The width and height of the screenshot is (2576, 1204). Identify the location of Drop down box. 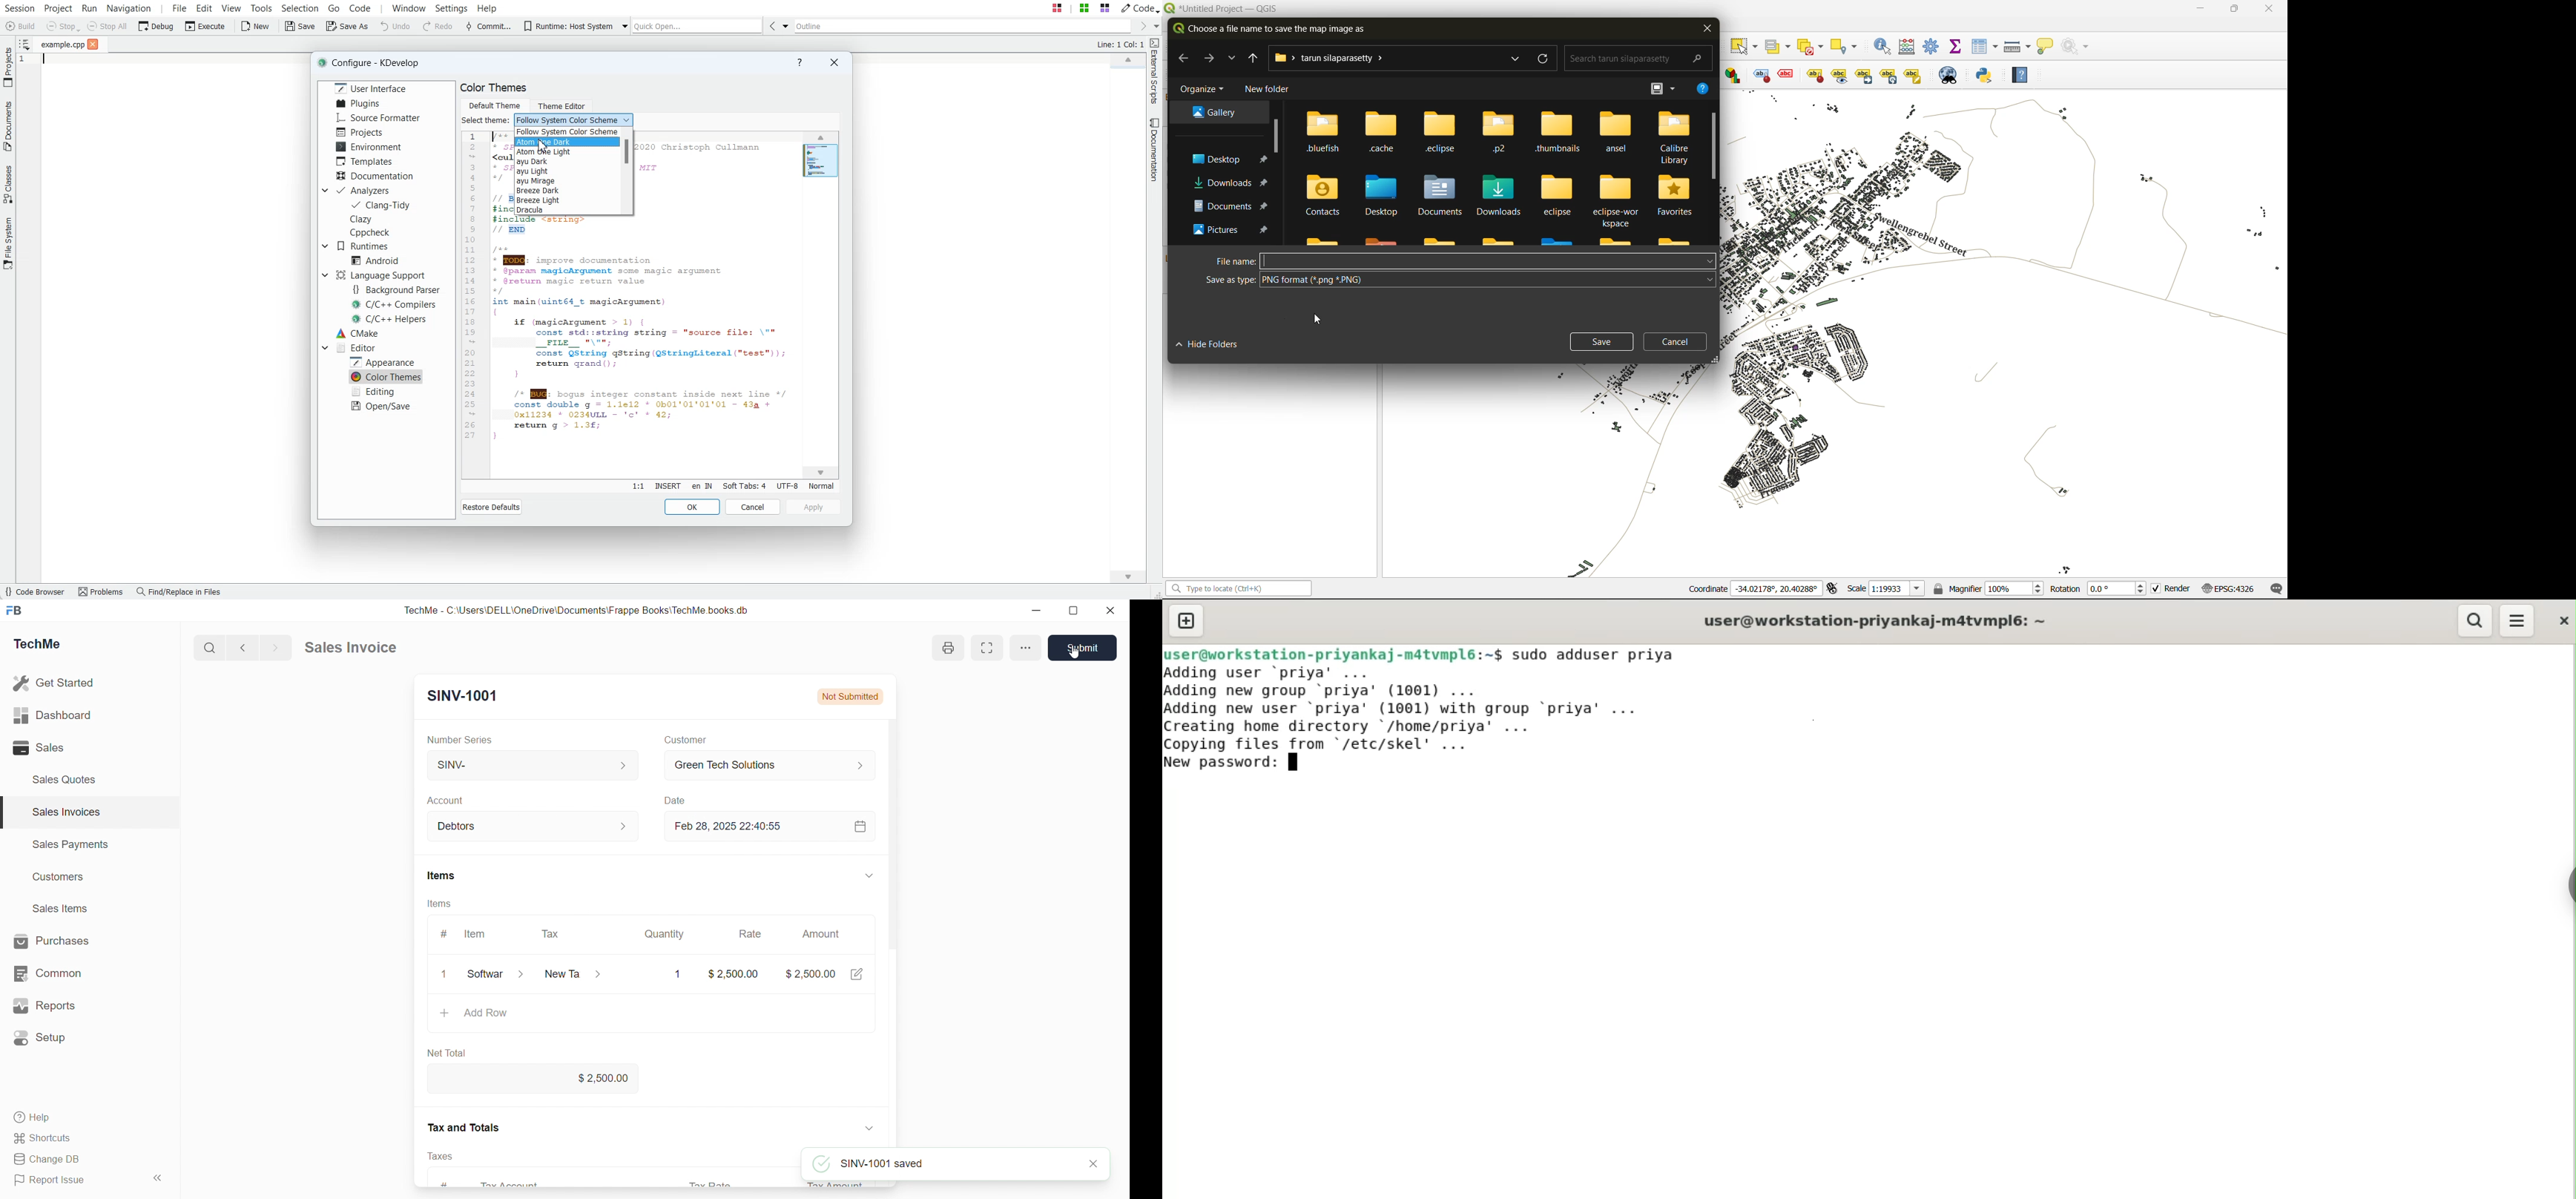
(1155, 26).